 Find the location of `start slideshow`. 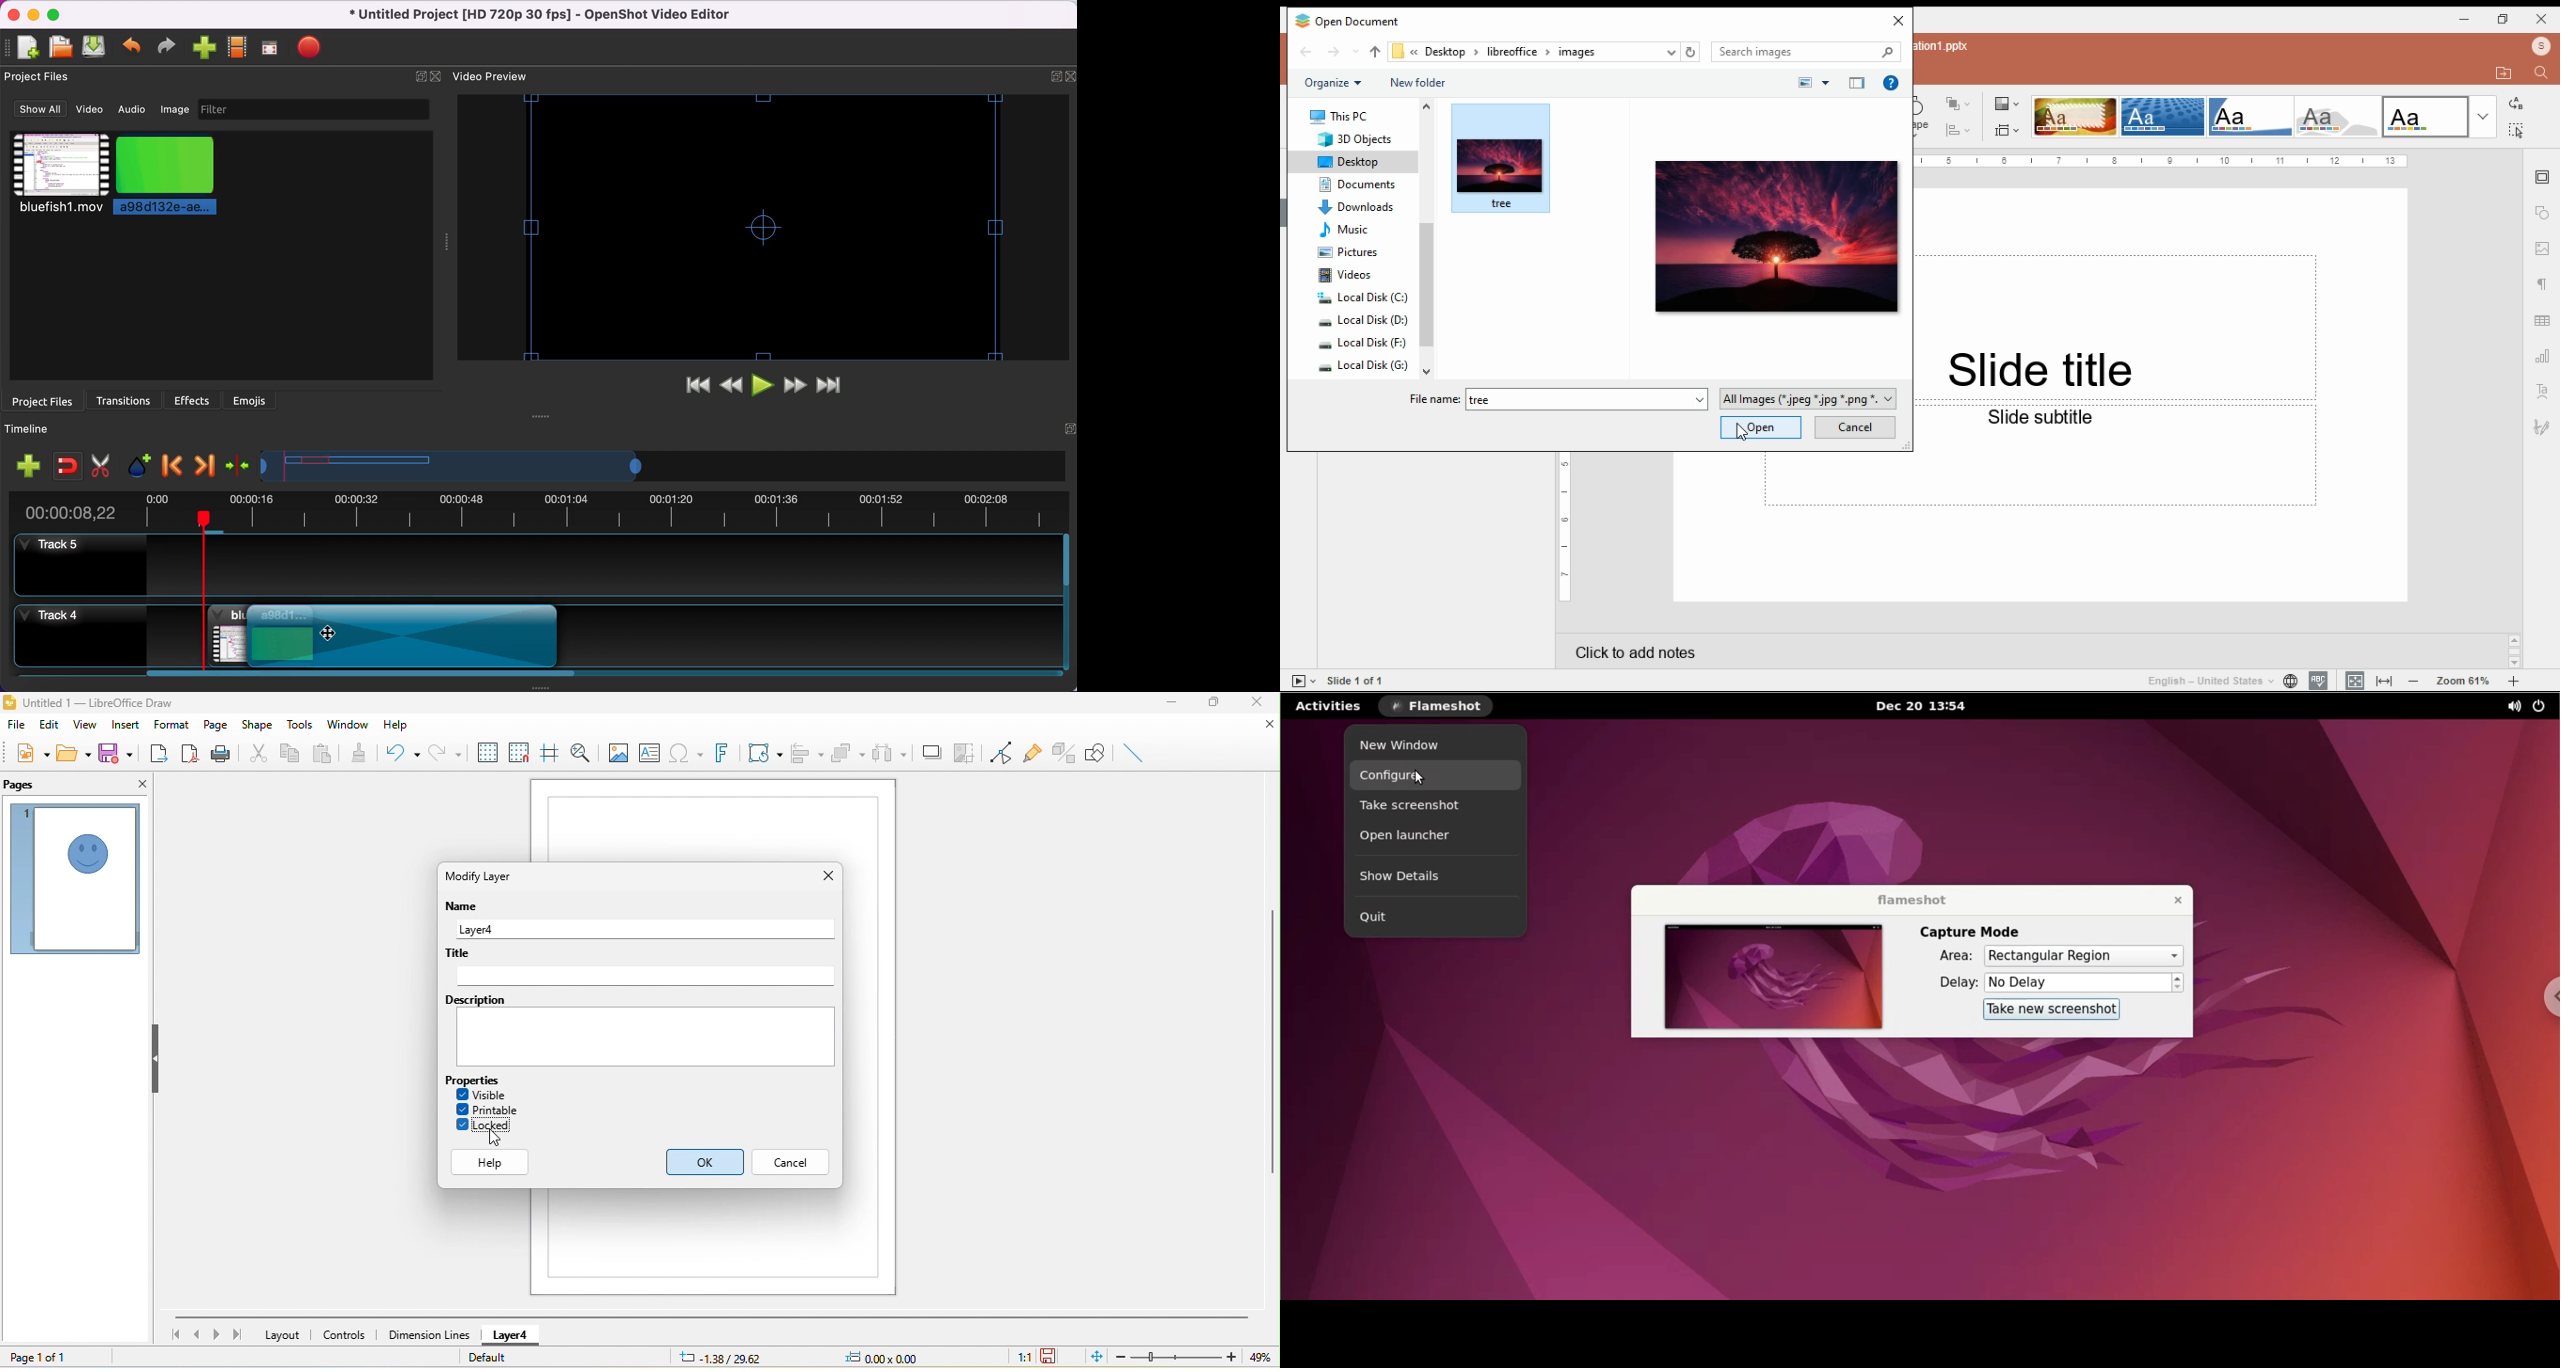

start slideshow is located at coordinates (1302, 681).